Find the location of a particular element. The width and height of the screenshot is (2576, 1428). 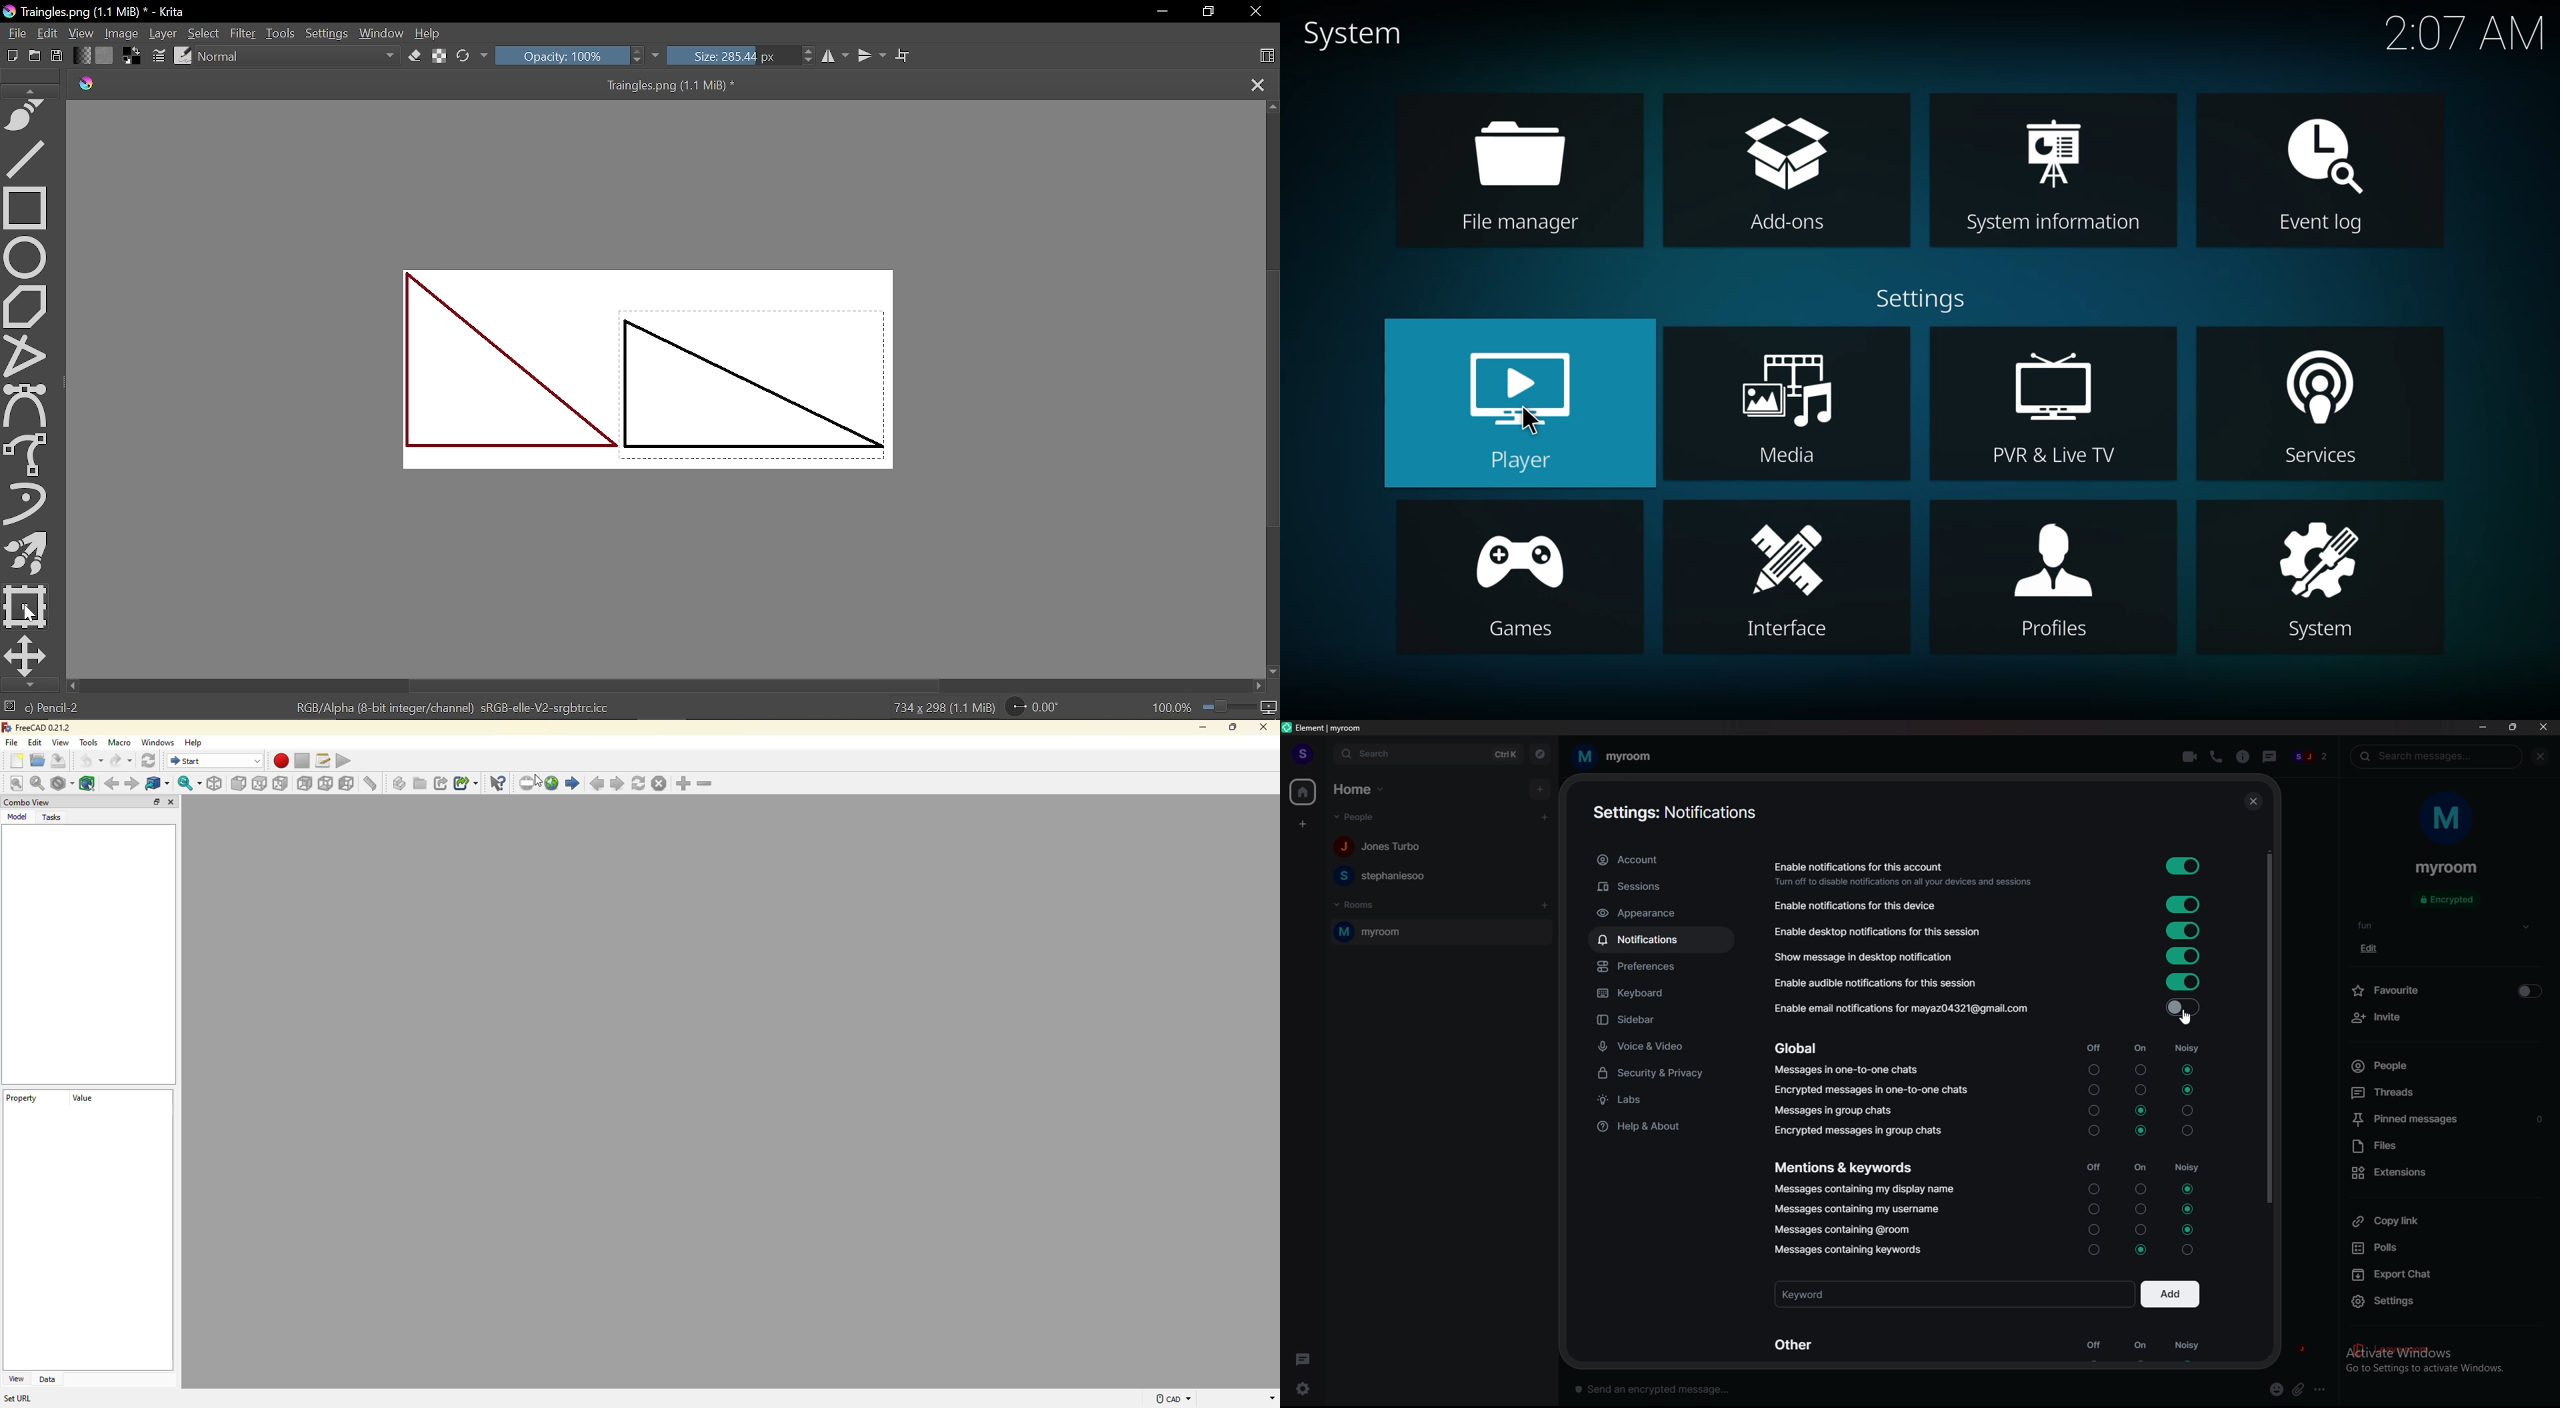

people is located at coordinates (1383, 875).